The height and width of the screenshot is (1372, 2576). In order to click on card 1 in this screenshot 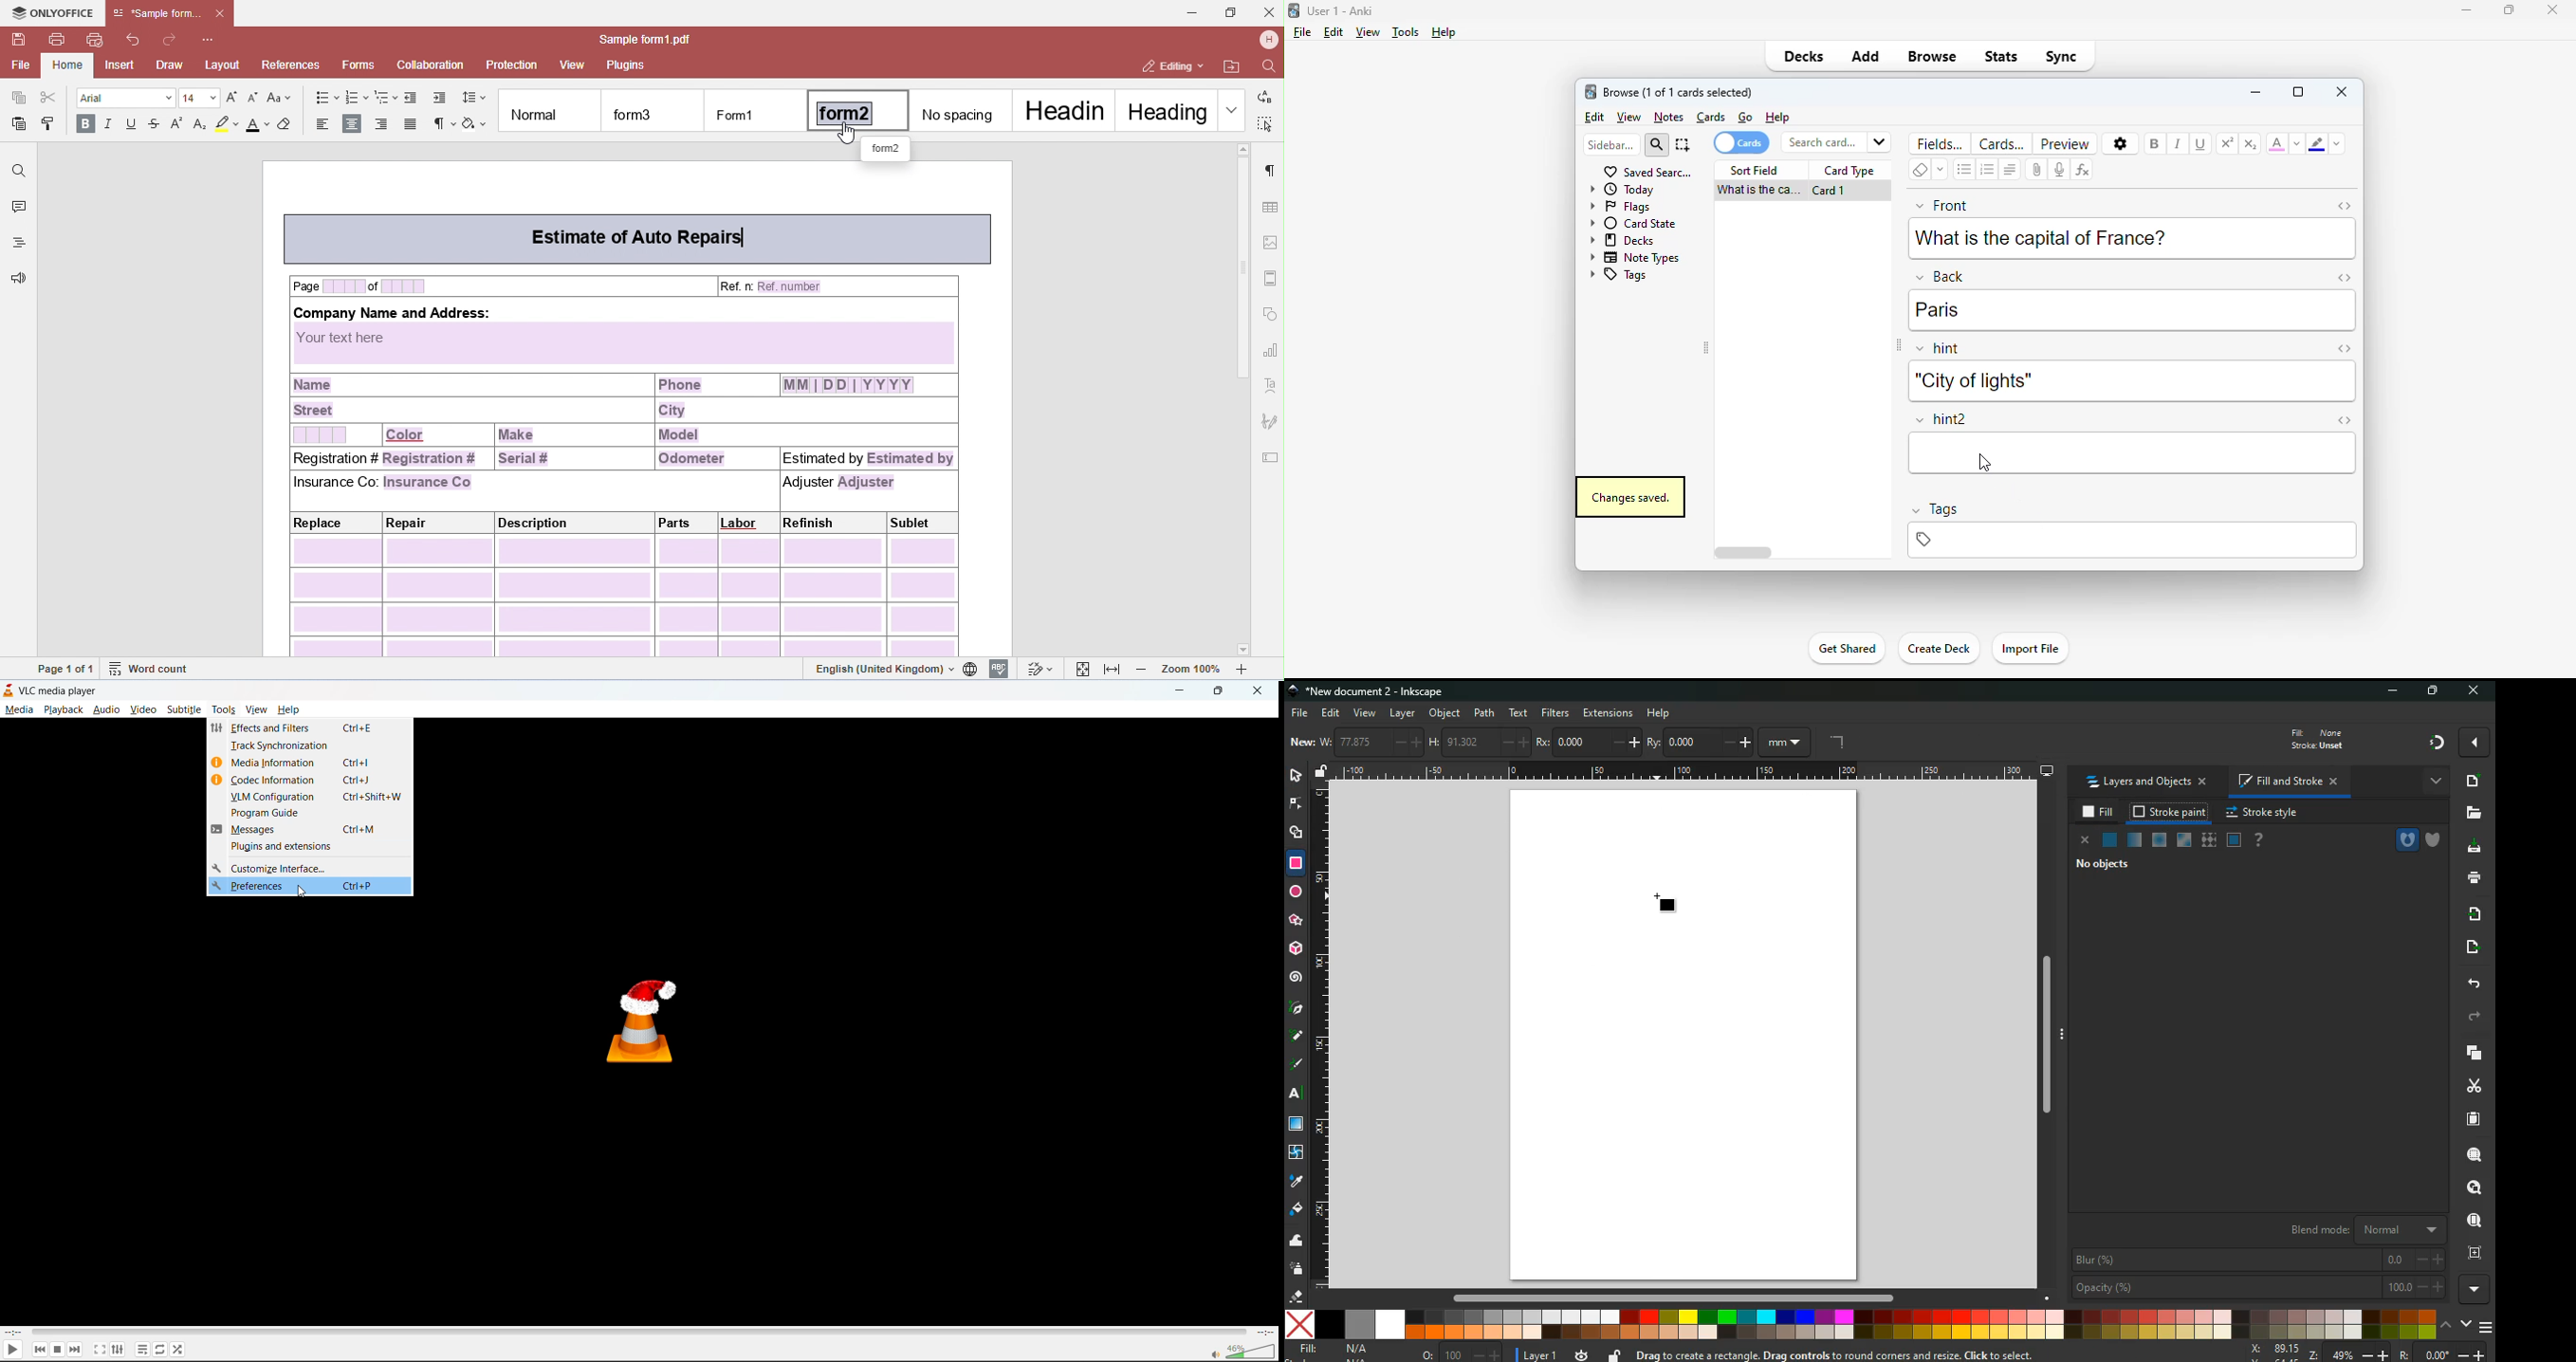, I will do `click(1829, 191)`.